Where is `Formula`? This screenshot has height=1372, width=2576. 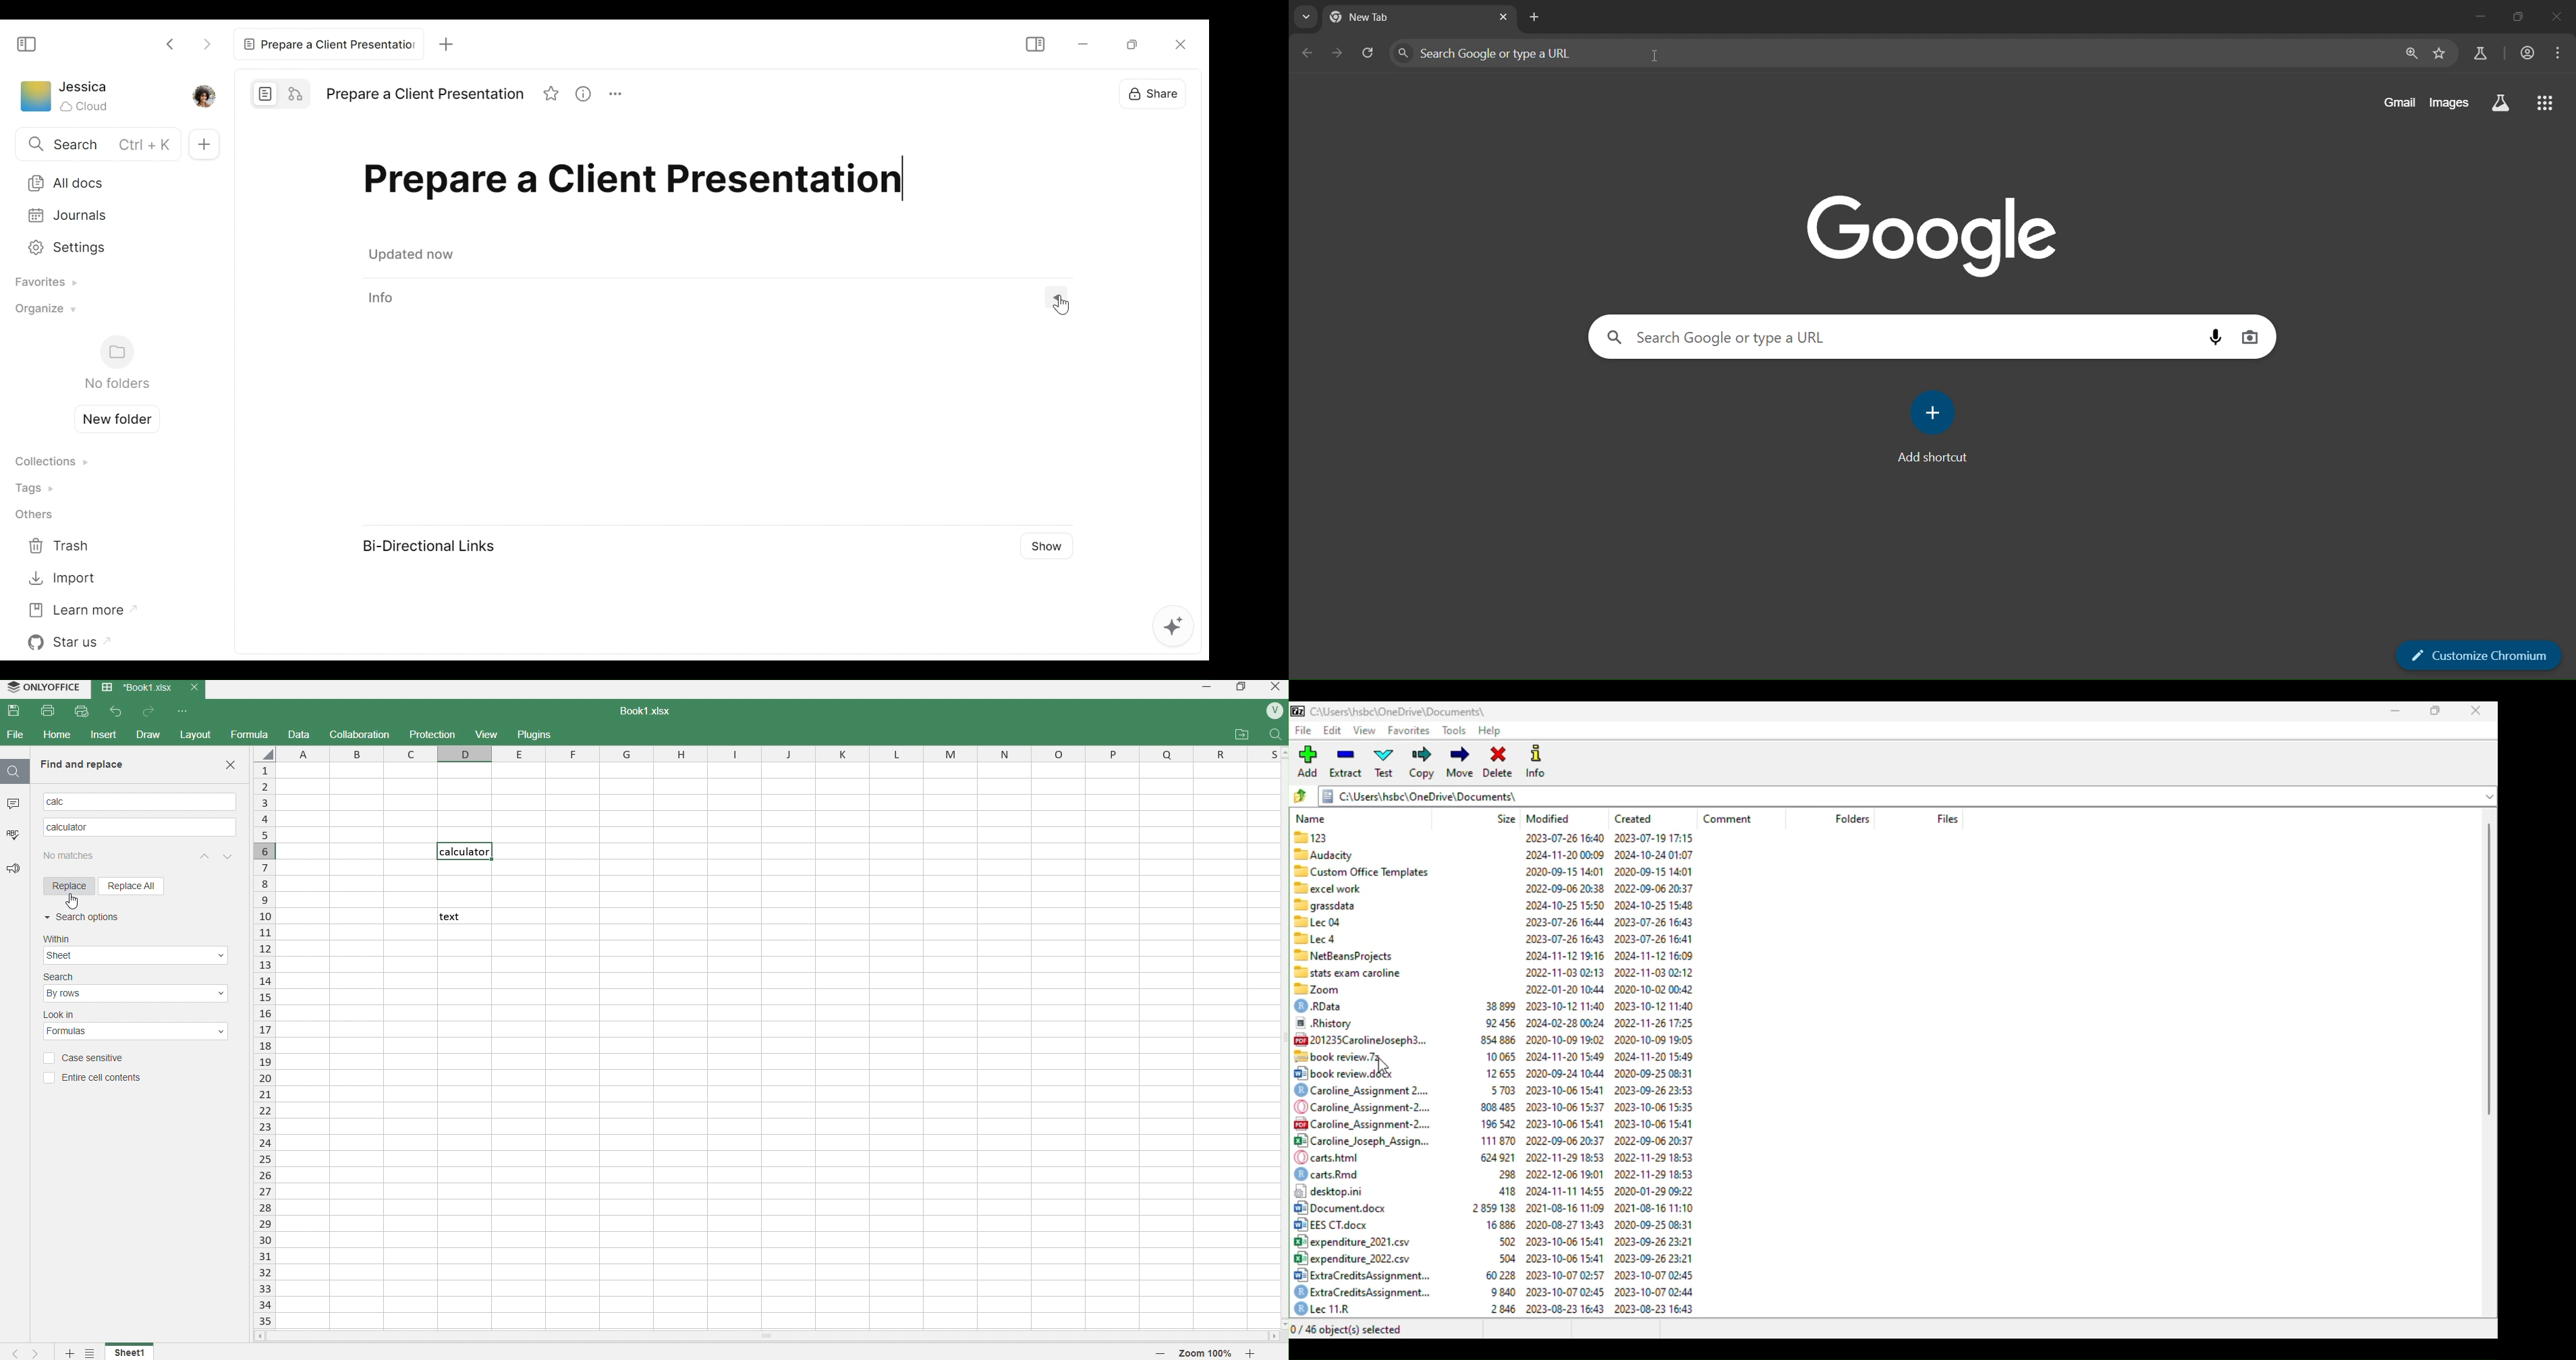
Formula is located at coordinates (198, 1109).